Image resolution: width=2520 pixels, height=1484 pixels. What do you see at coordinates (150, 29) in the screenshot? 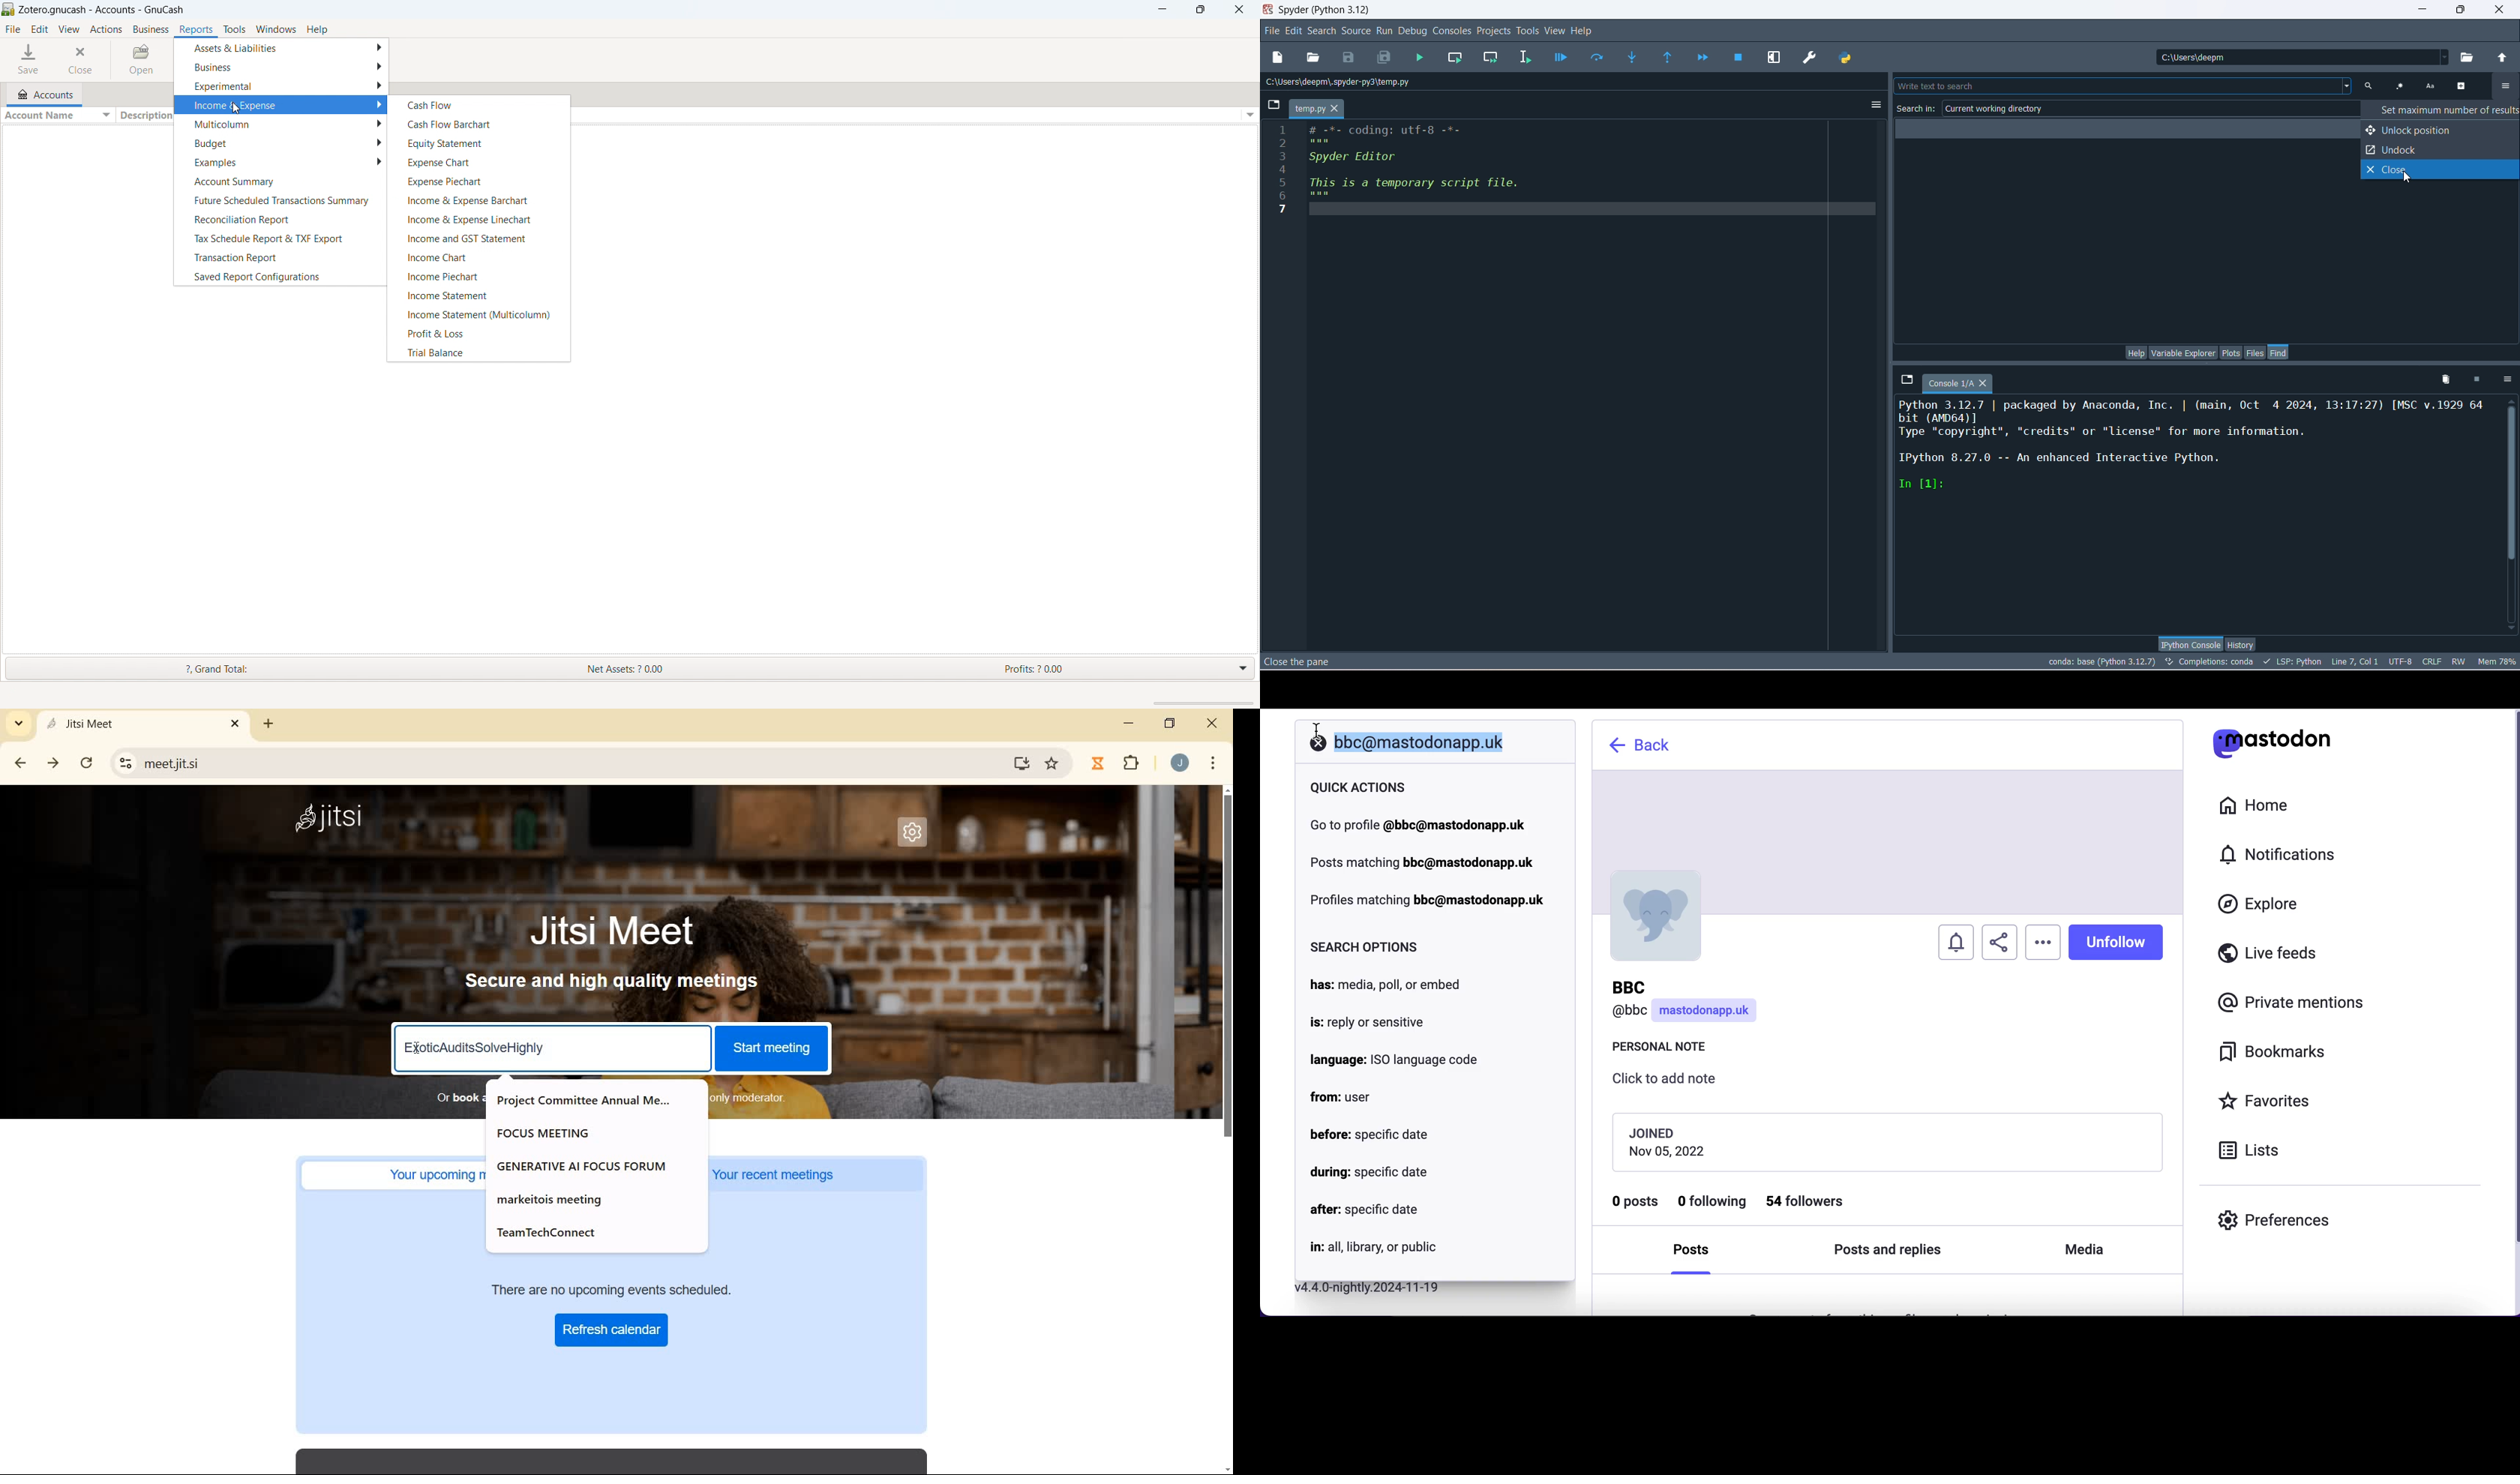
I see `business` at bounding box center [150, 29].